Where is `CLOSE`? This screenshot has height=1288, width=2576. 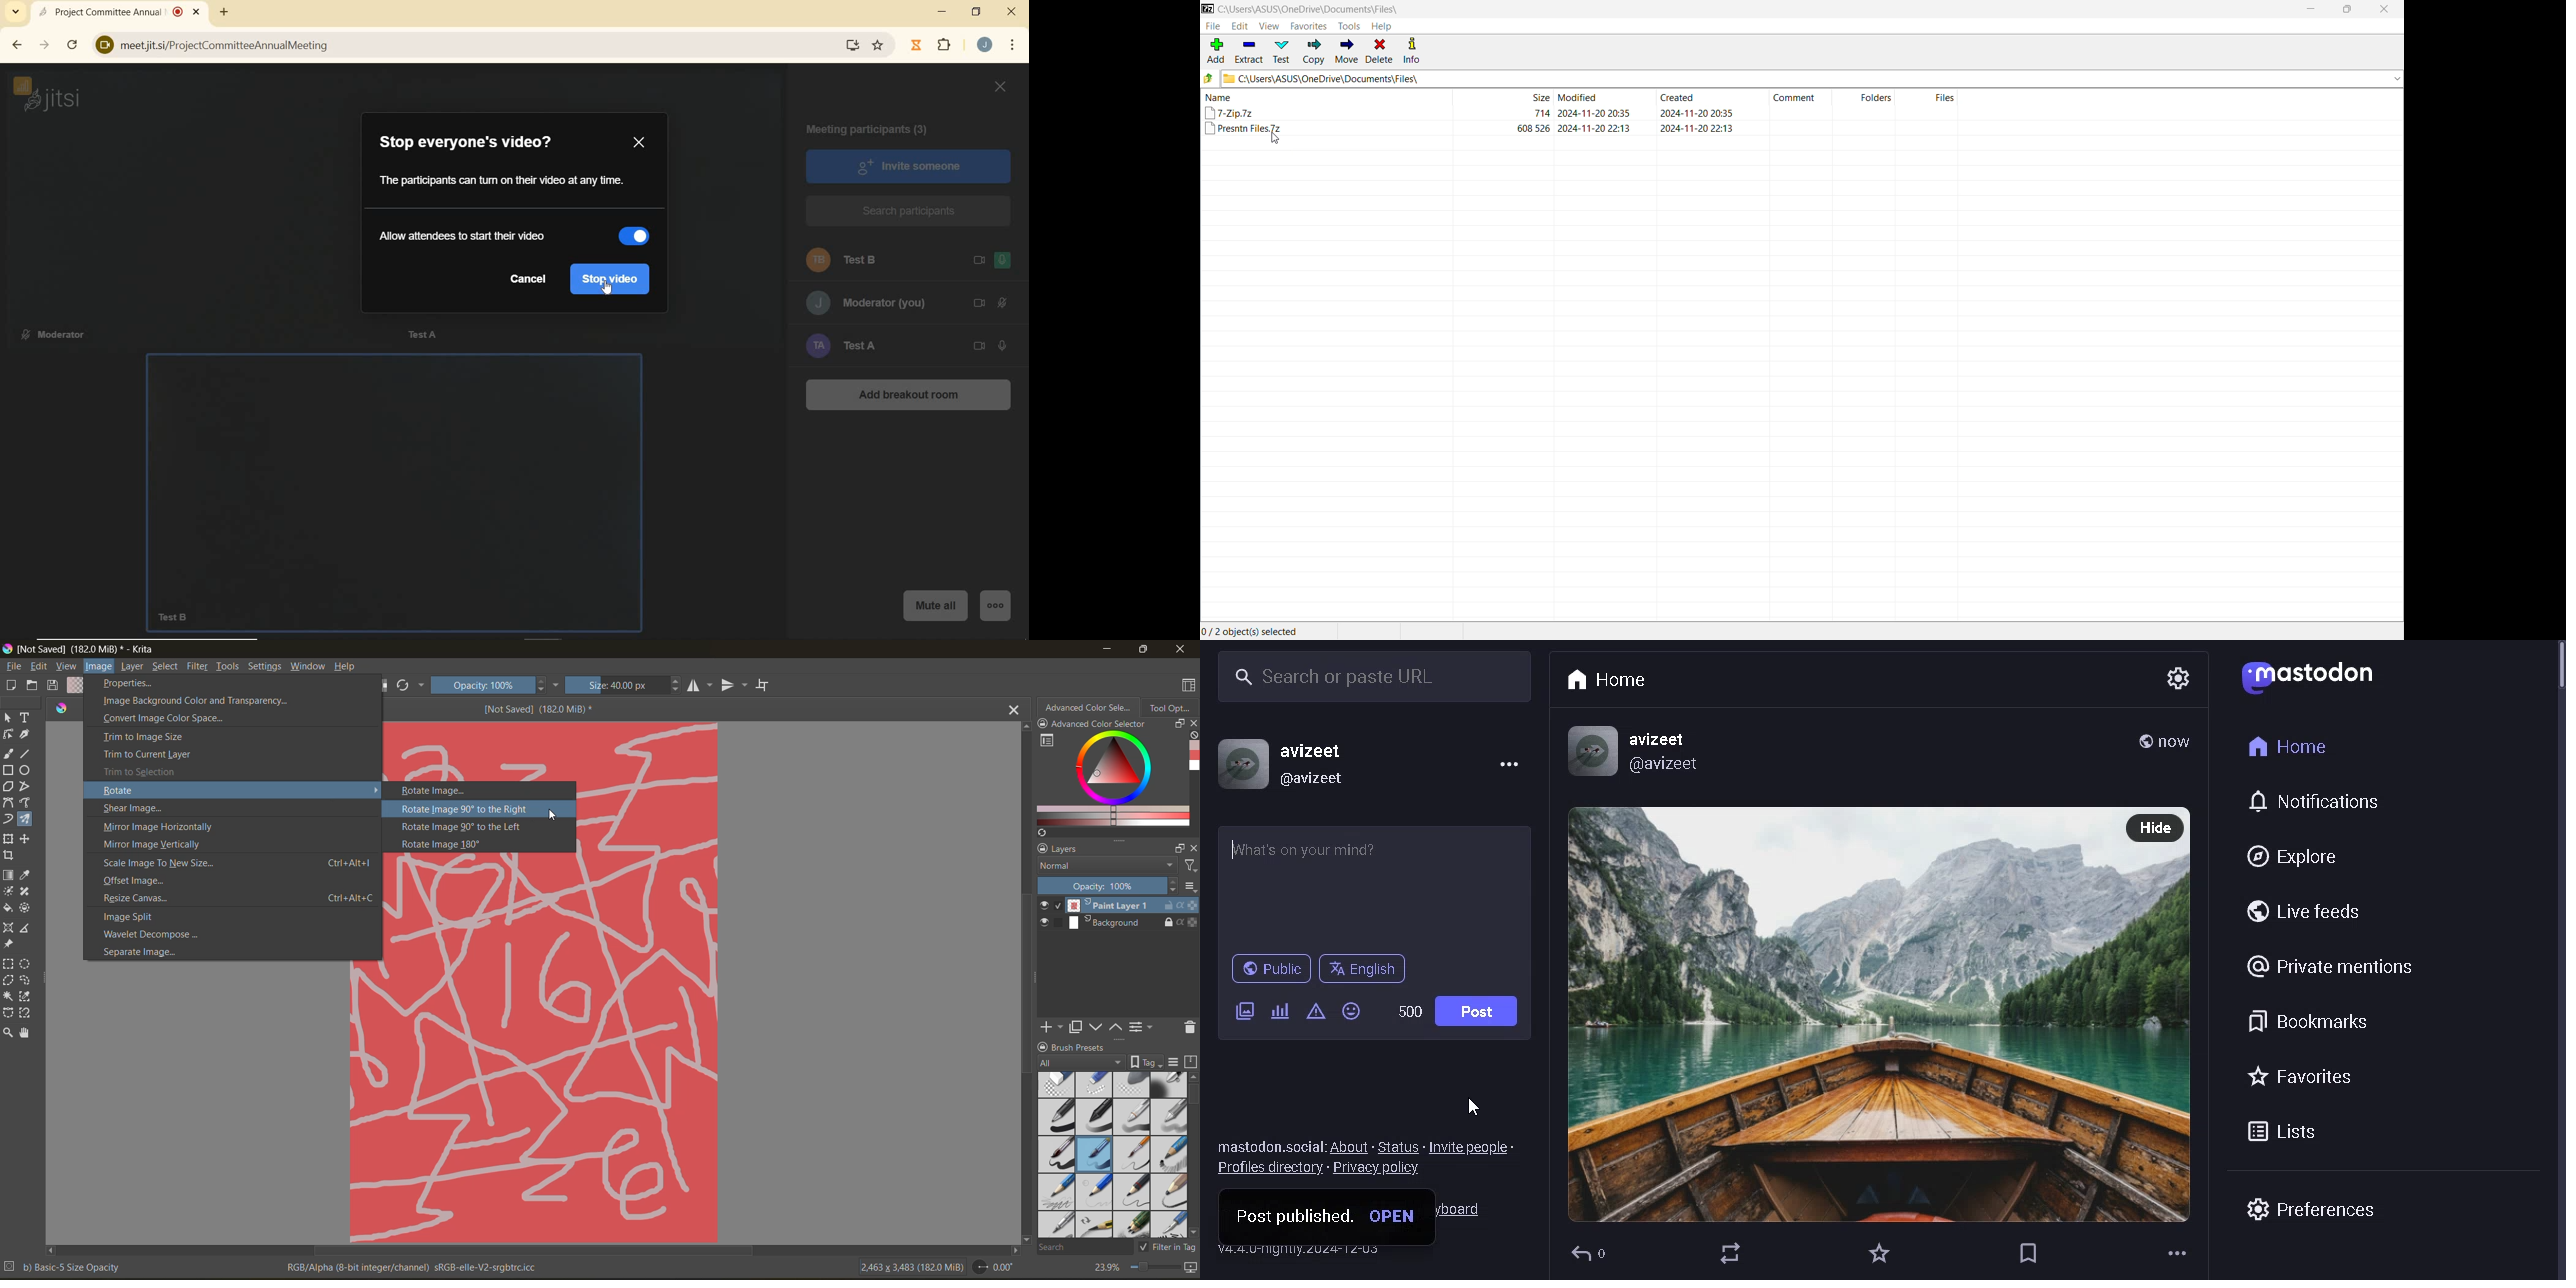
CLOSE is located at coordinates (1000, 89).